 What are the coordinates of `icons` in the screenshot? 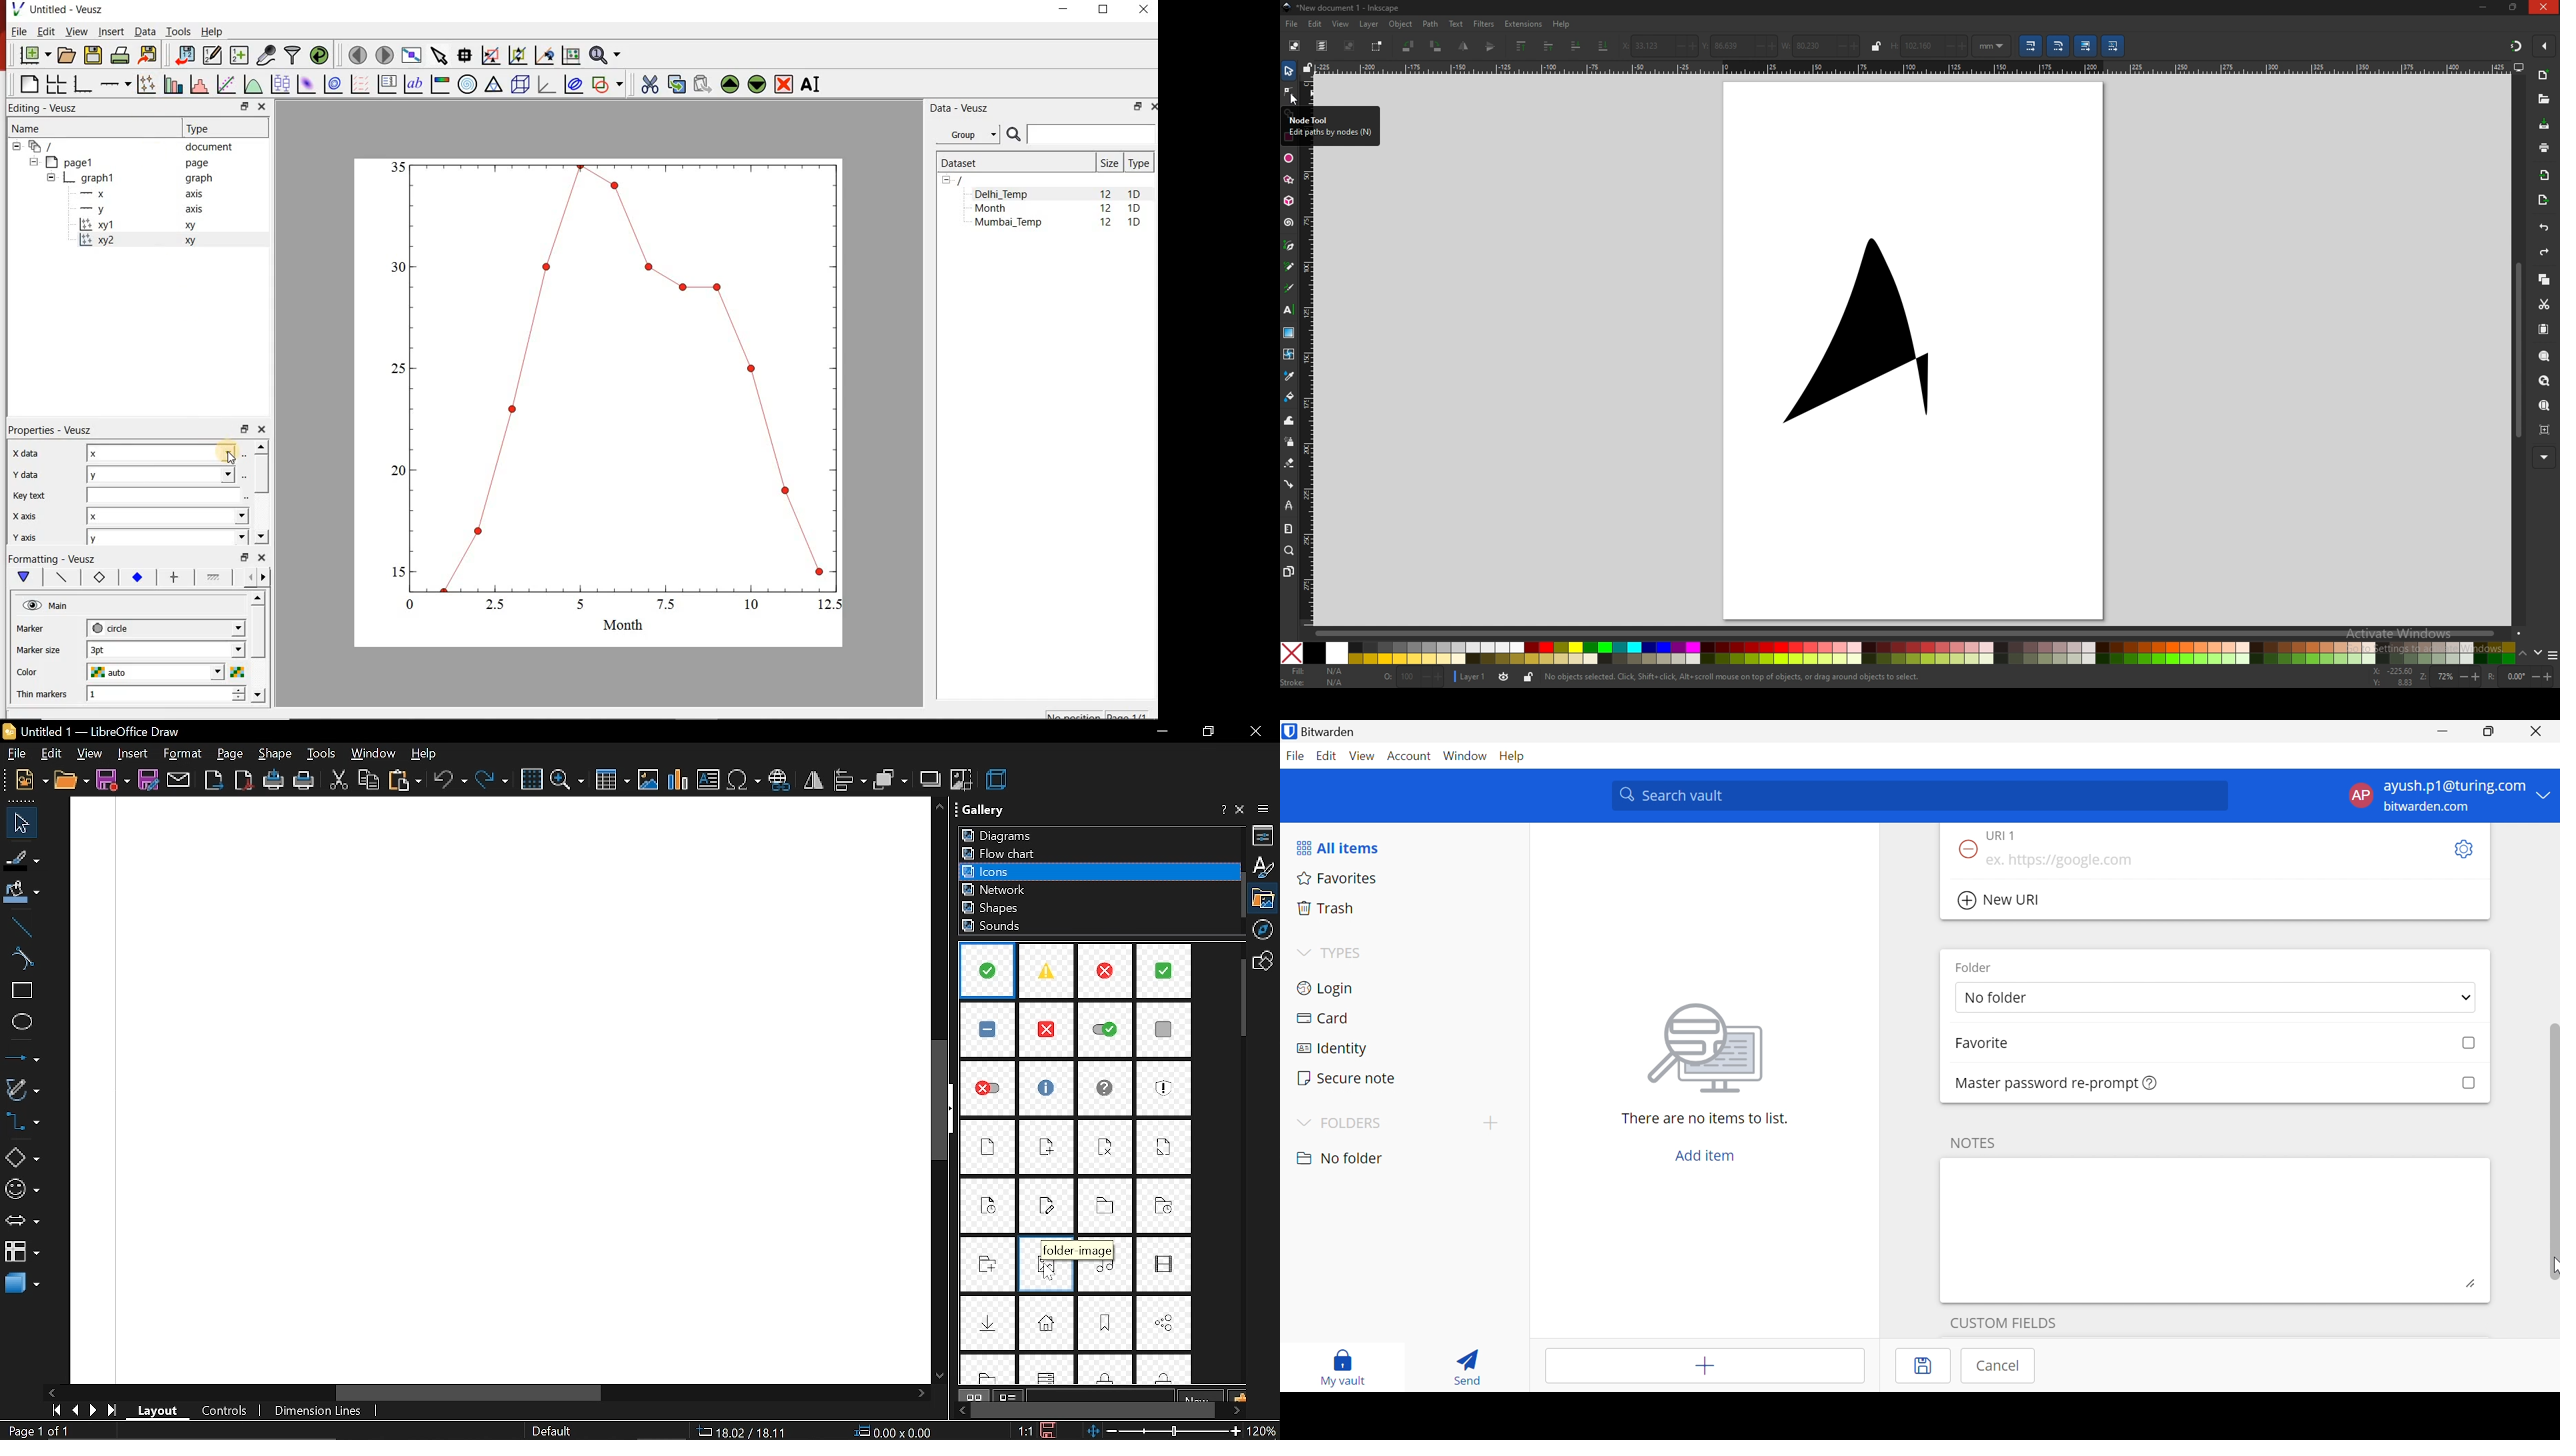 It's located at (999, 871).